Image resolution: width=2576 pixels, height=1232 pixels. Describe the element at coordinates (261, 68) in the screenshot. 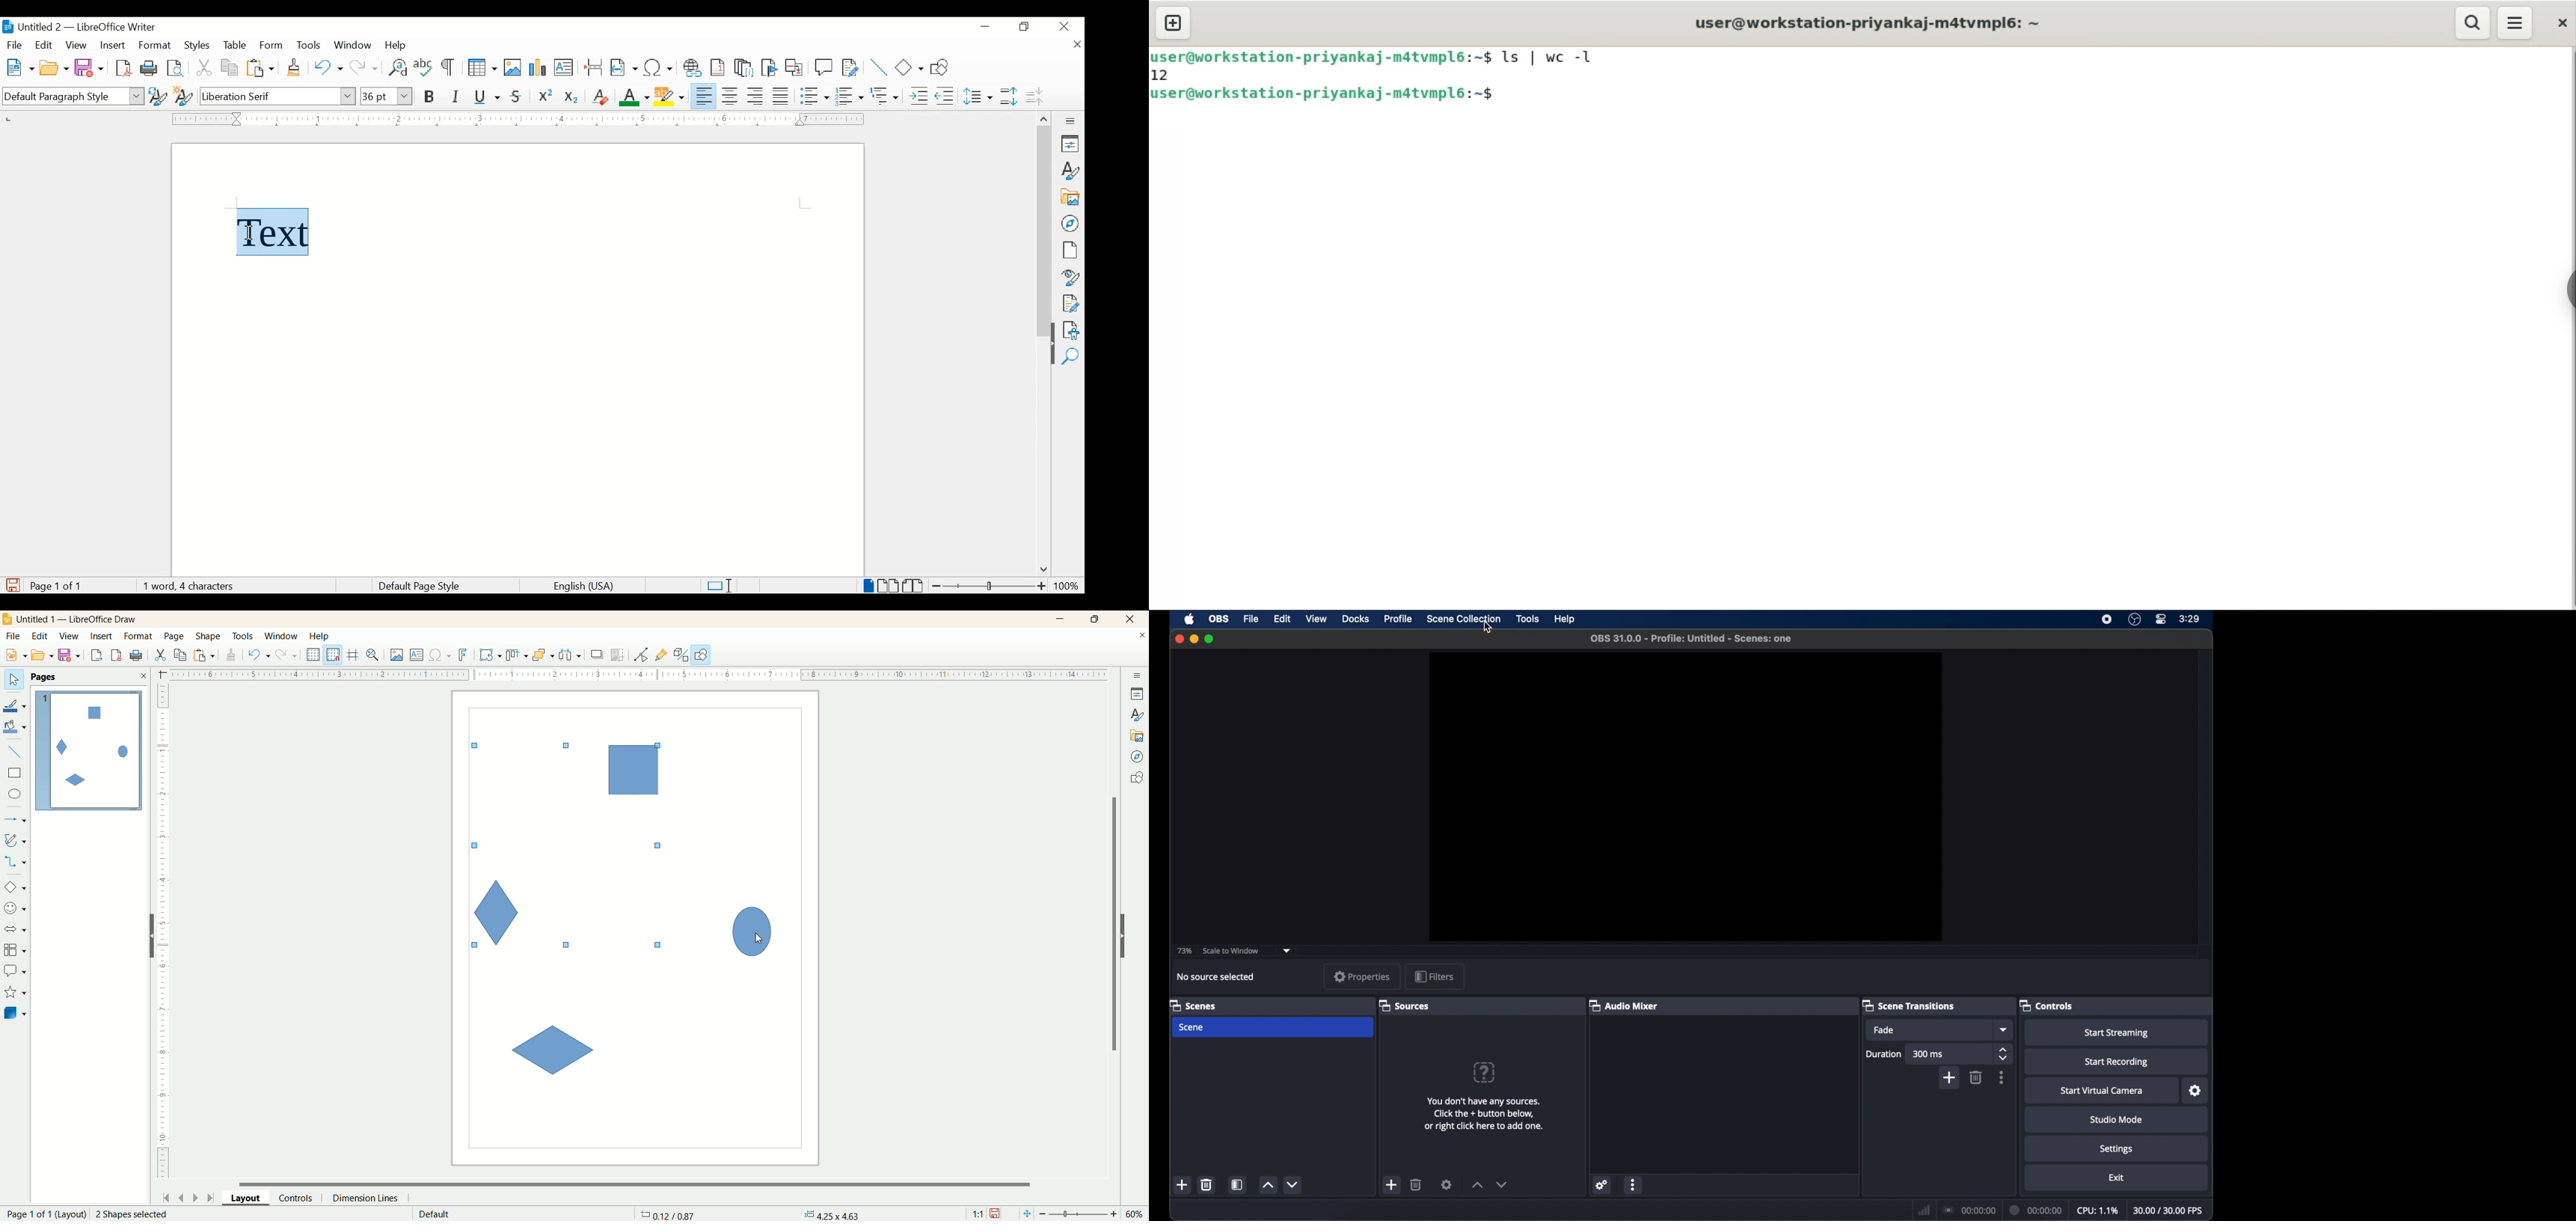

I see `paste ` at that location.